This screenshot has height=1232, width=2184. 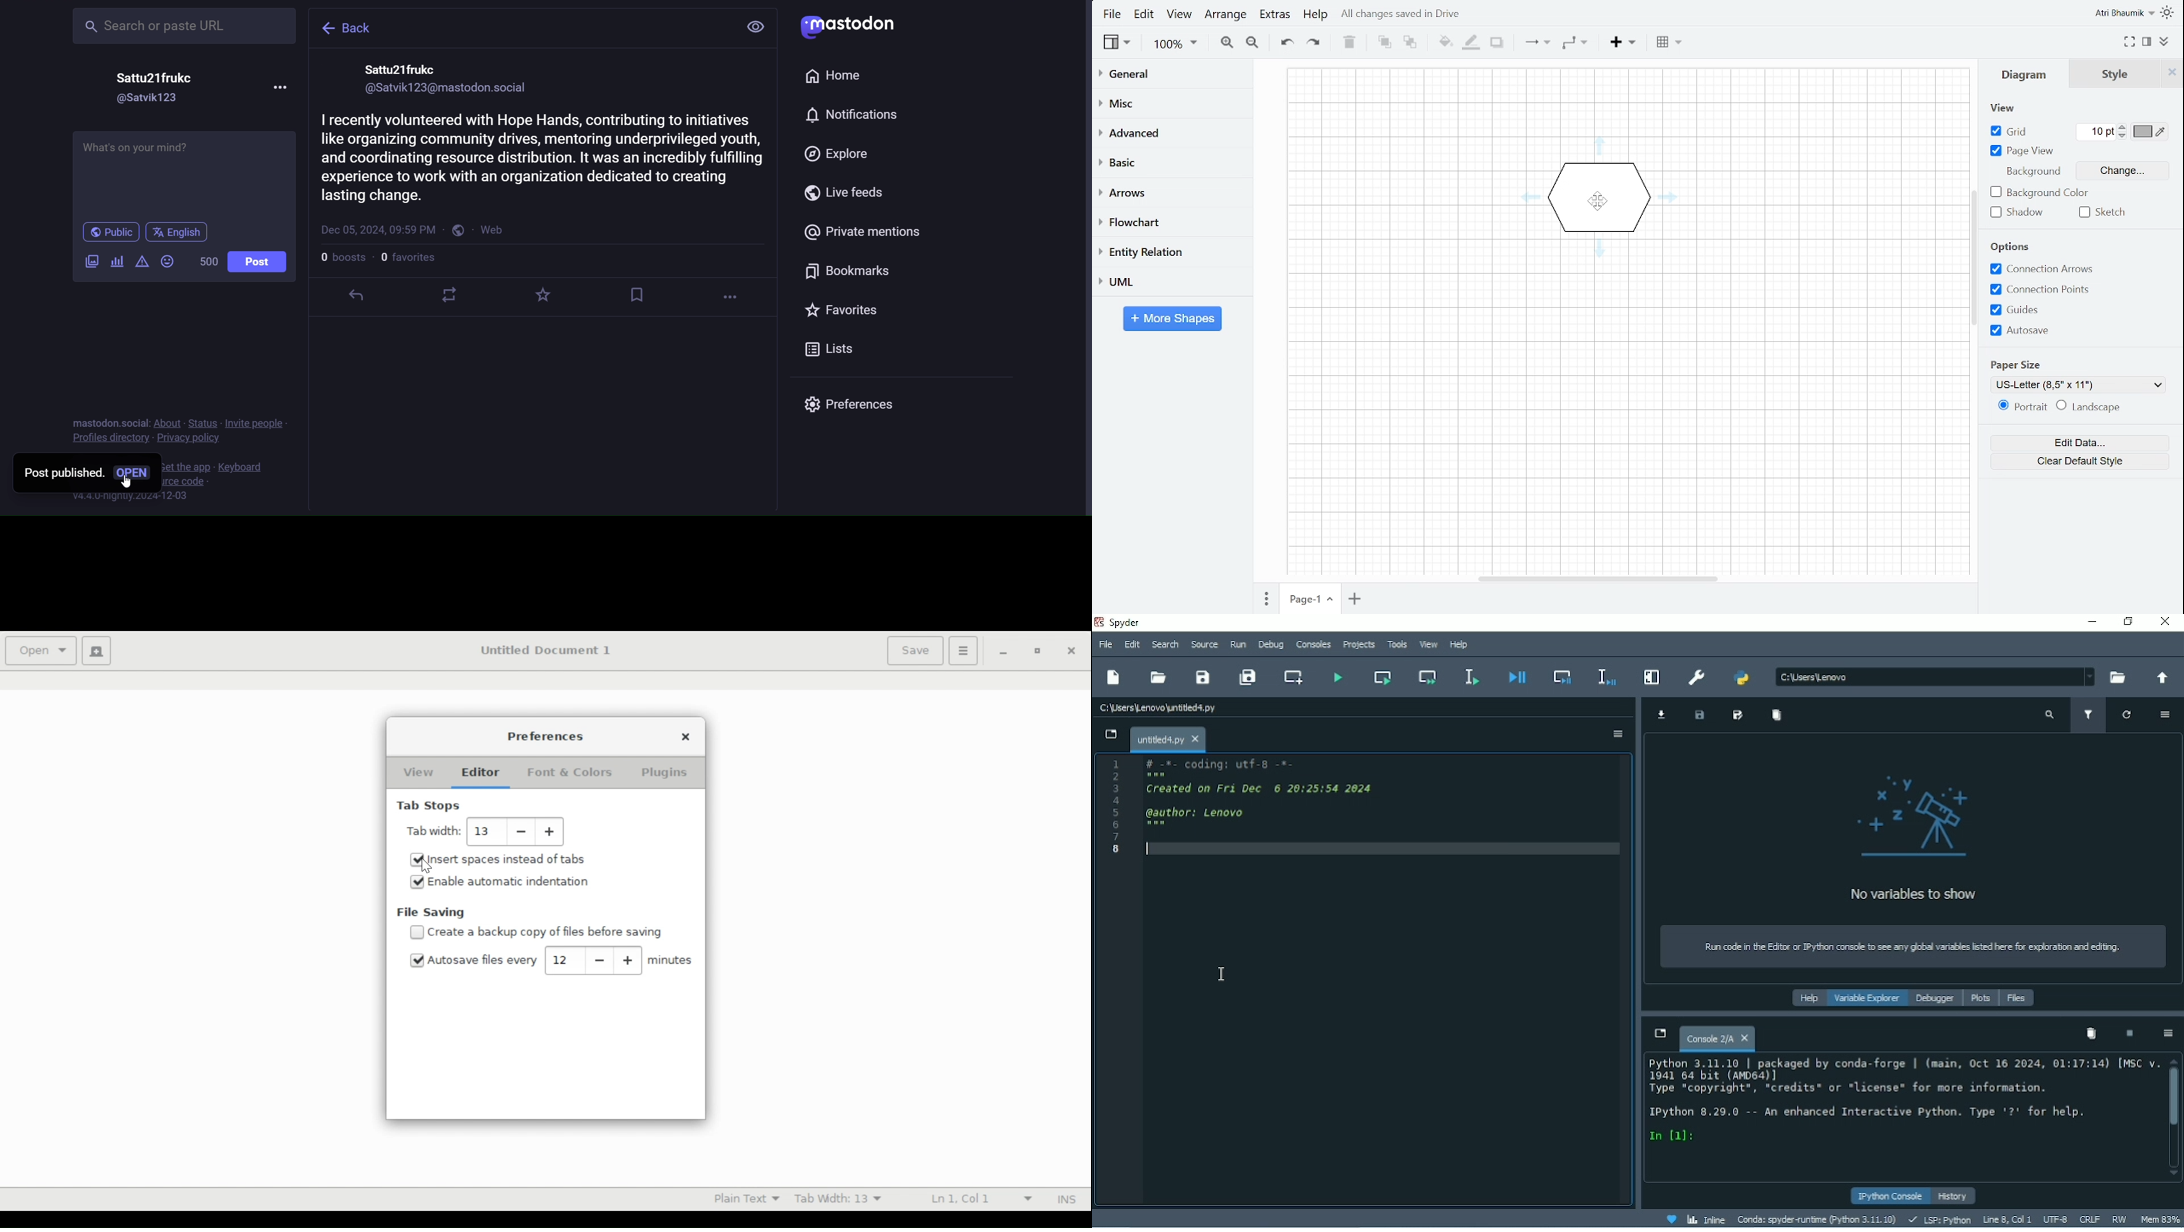 I want to click on Browse tabs, so click(x=1660, y=1036).